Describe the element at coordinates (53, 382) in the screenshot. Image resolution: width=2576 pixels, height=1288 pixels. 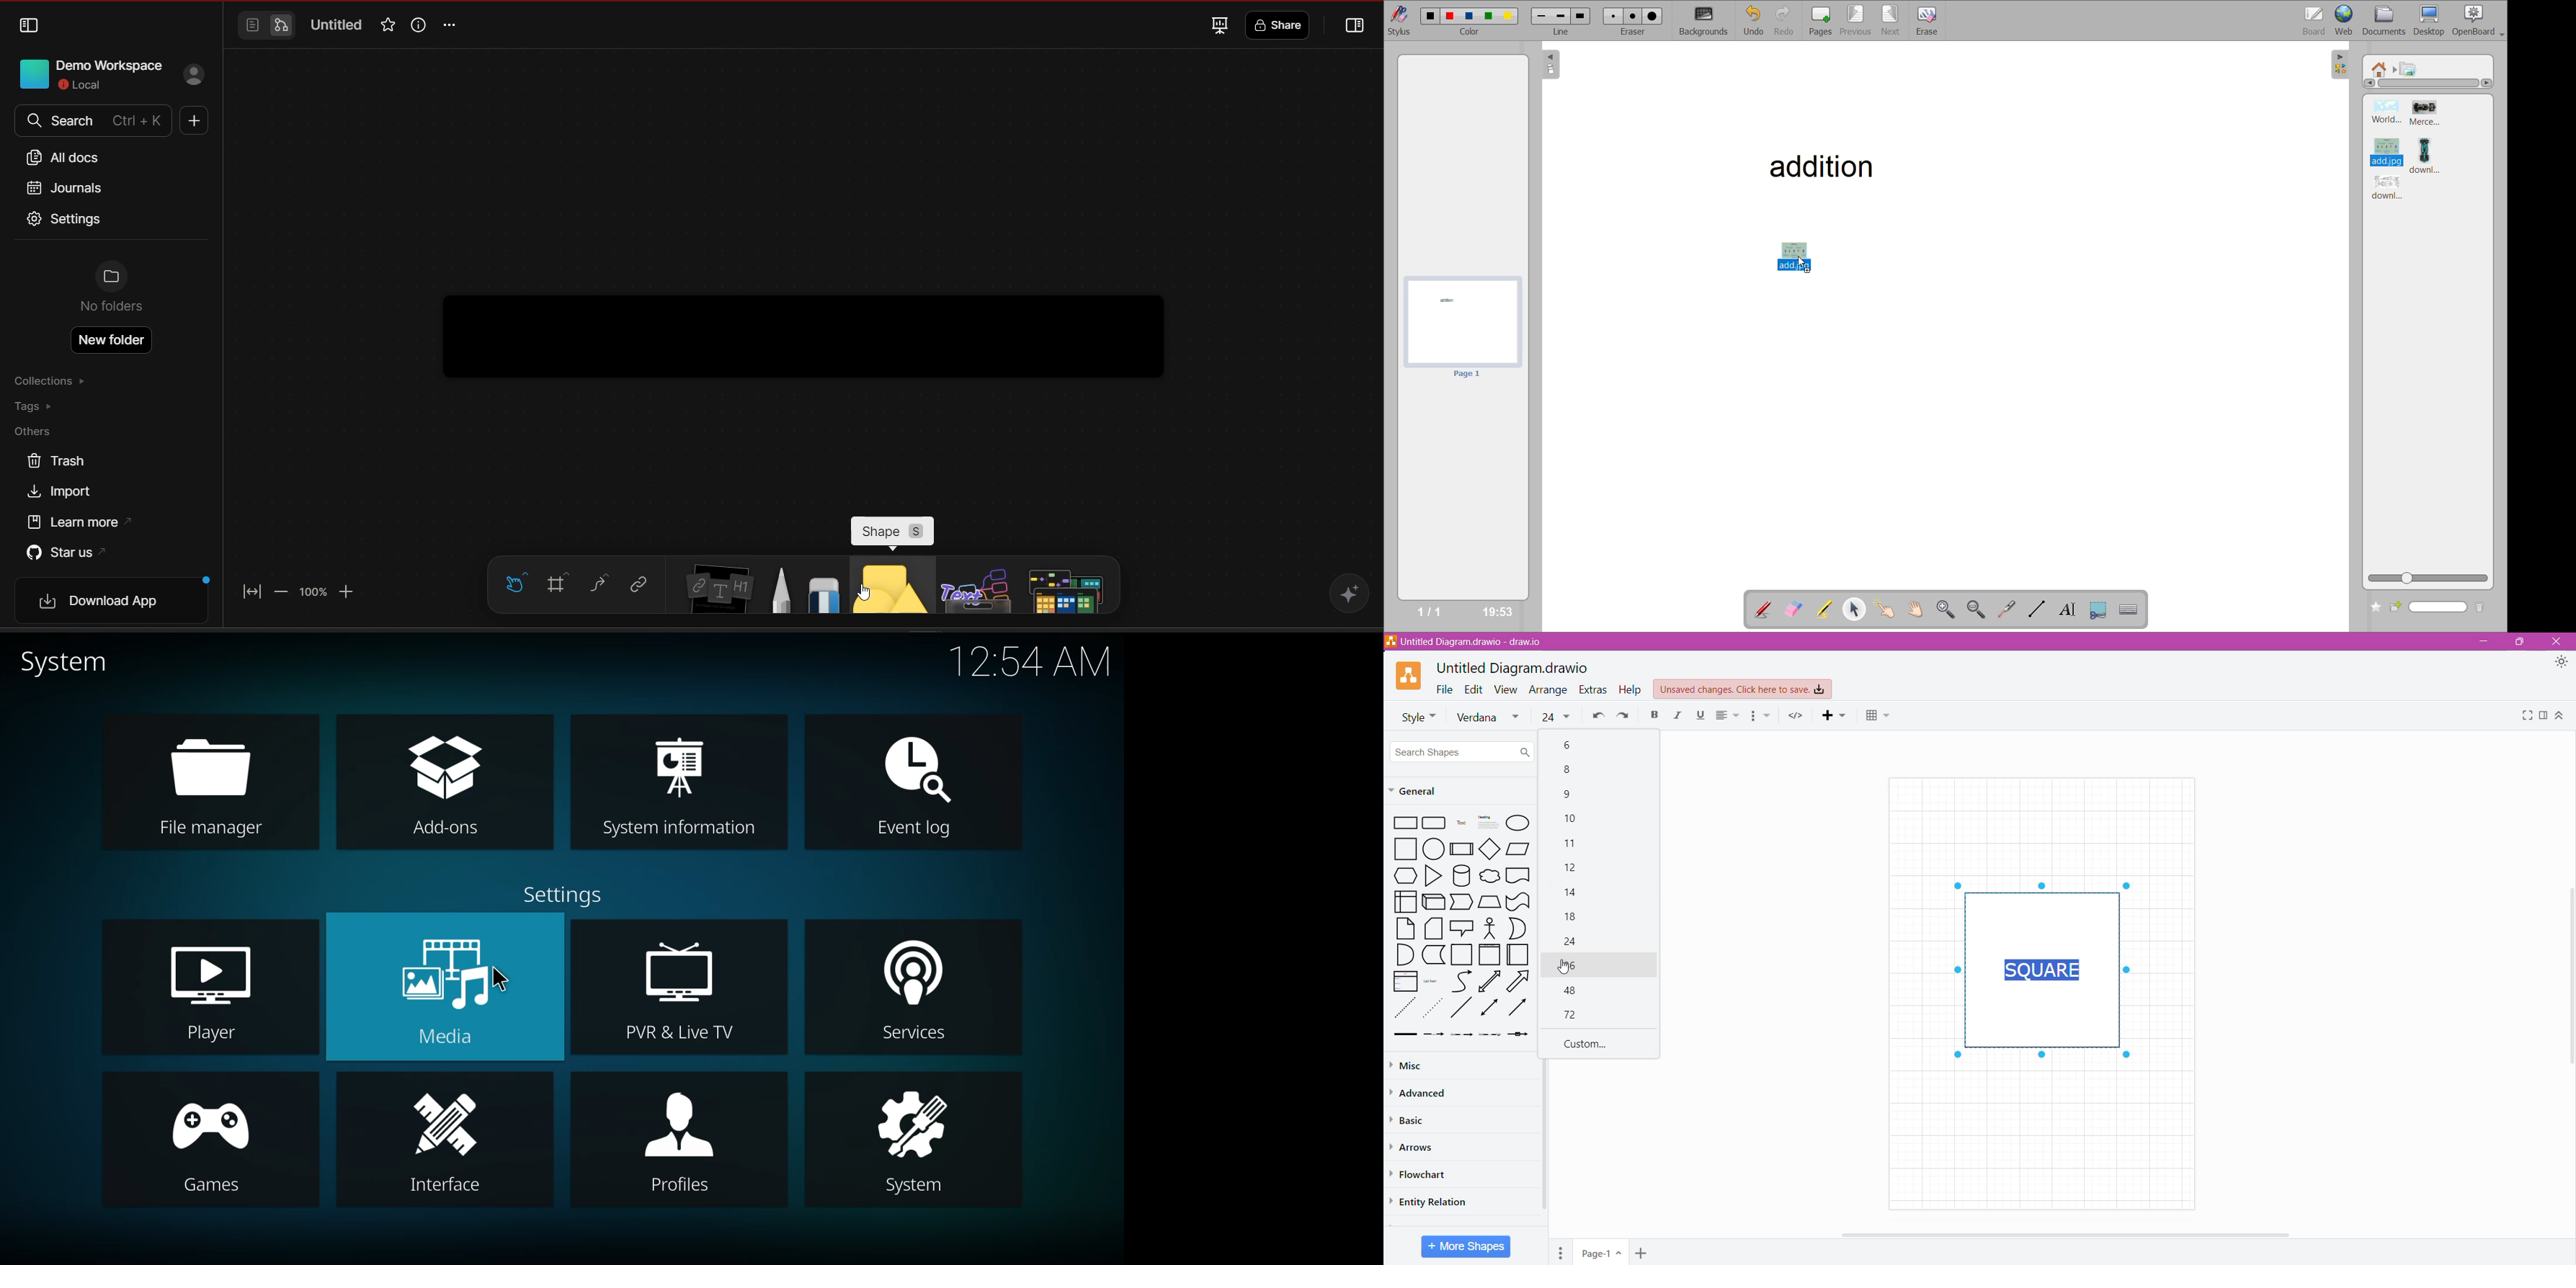
I see `collections` at that location.